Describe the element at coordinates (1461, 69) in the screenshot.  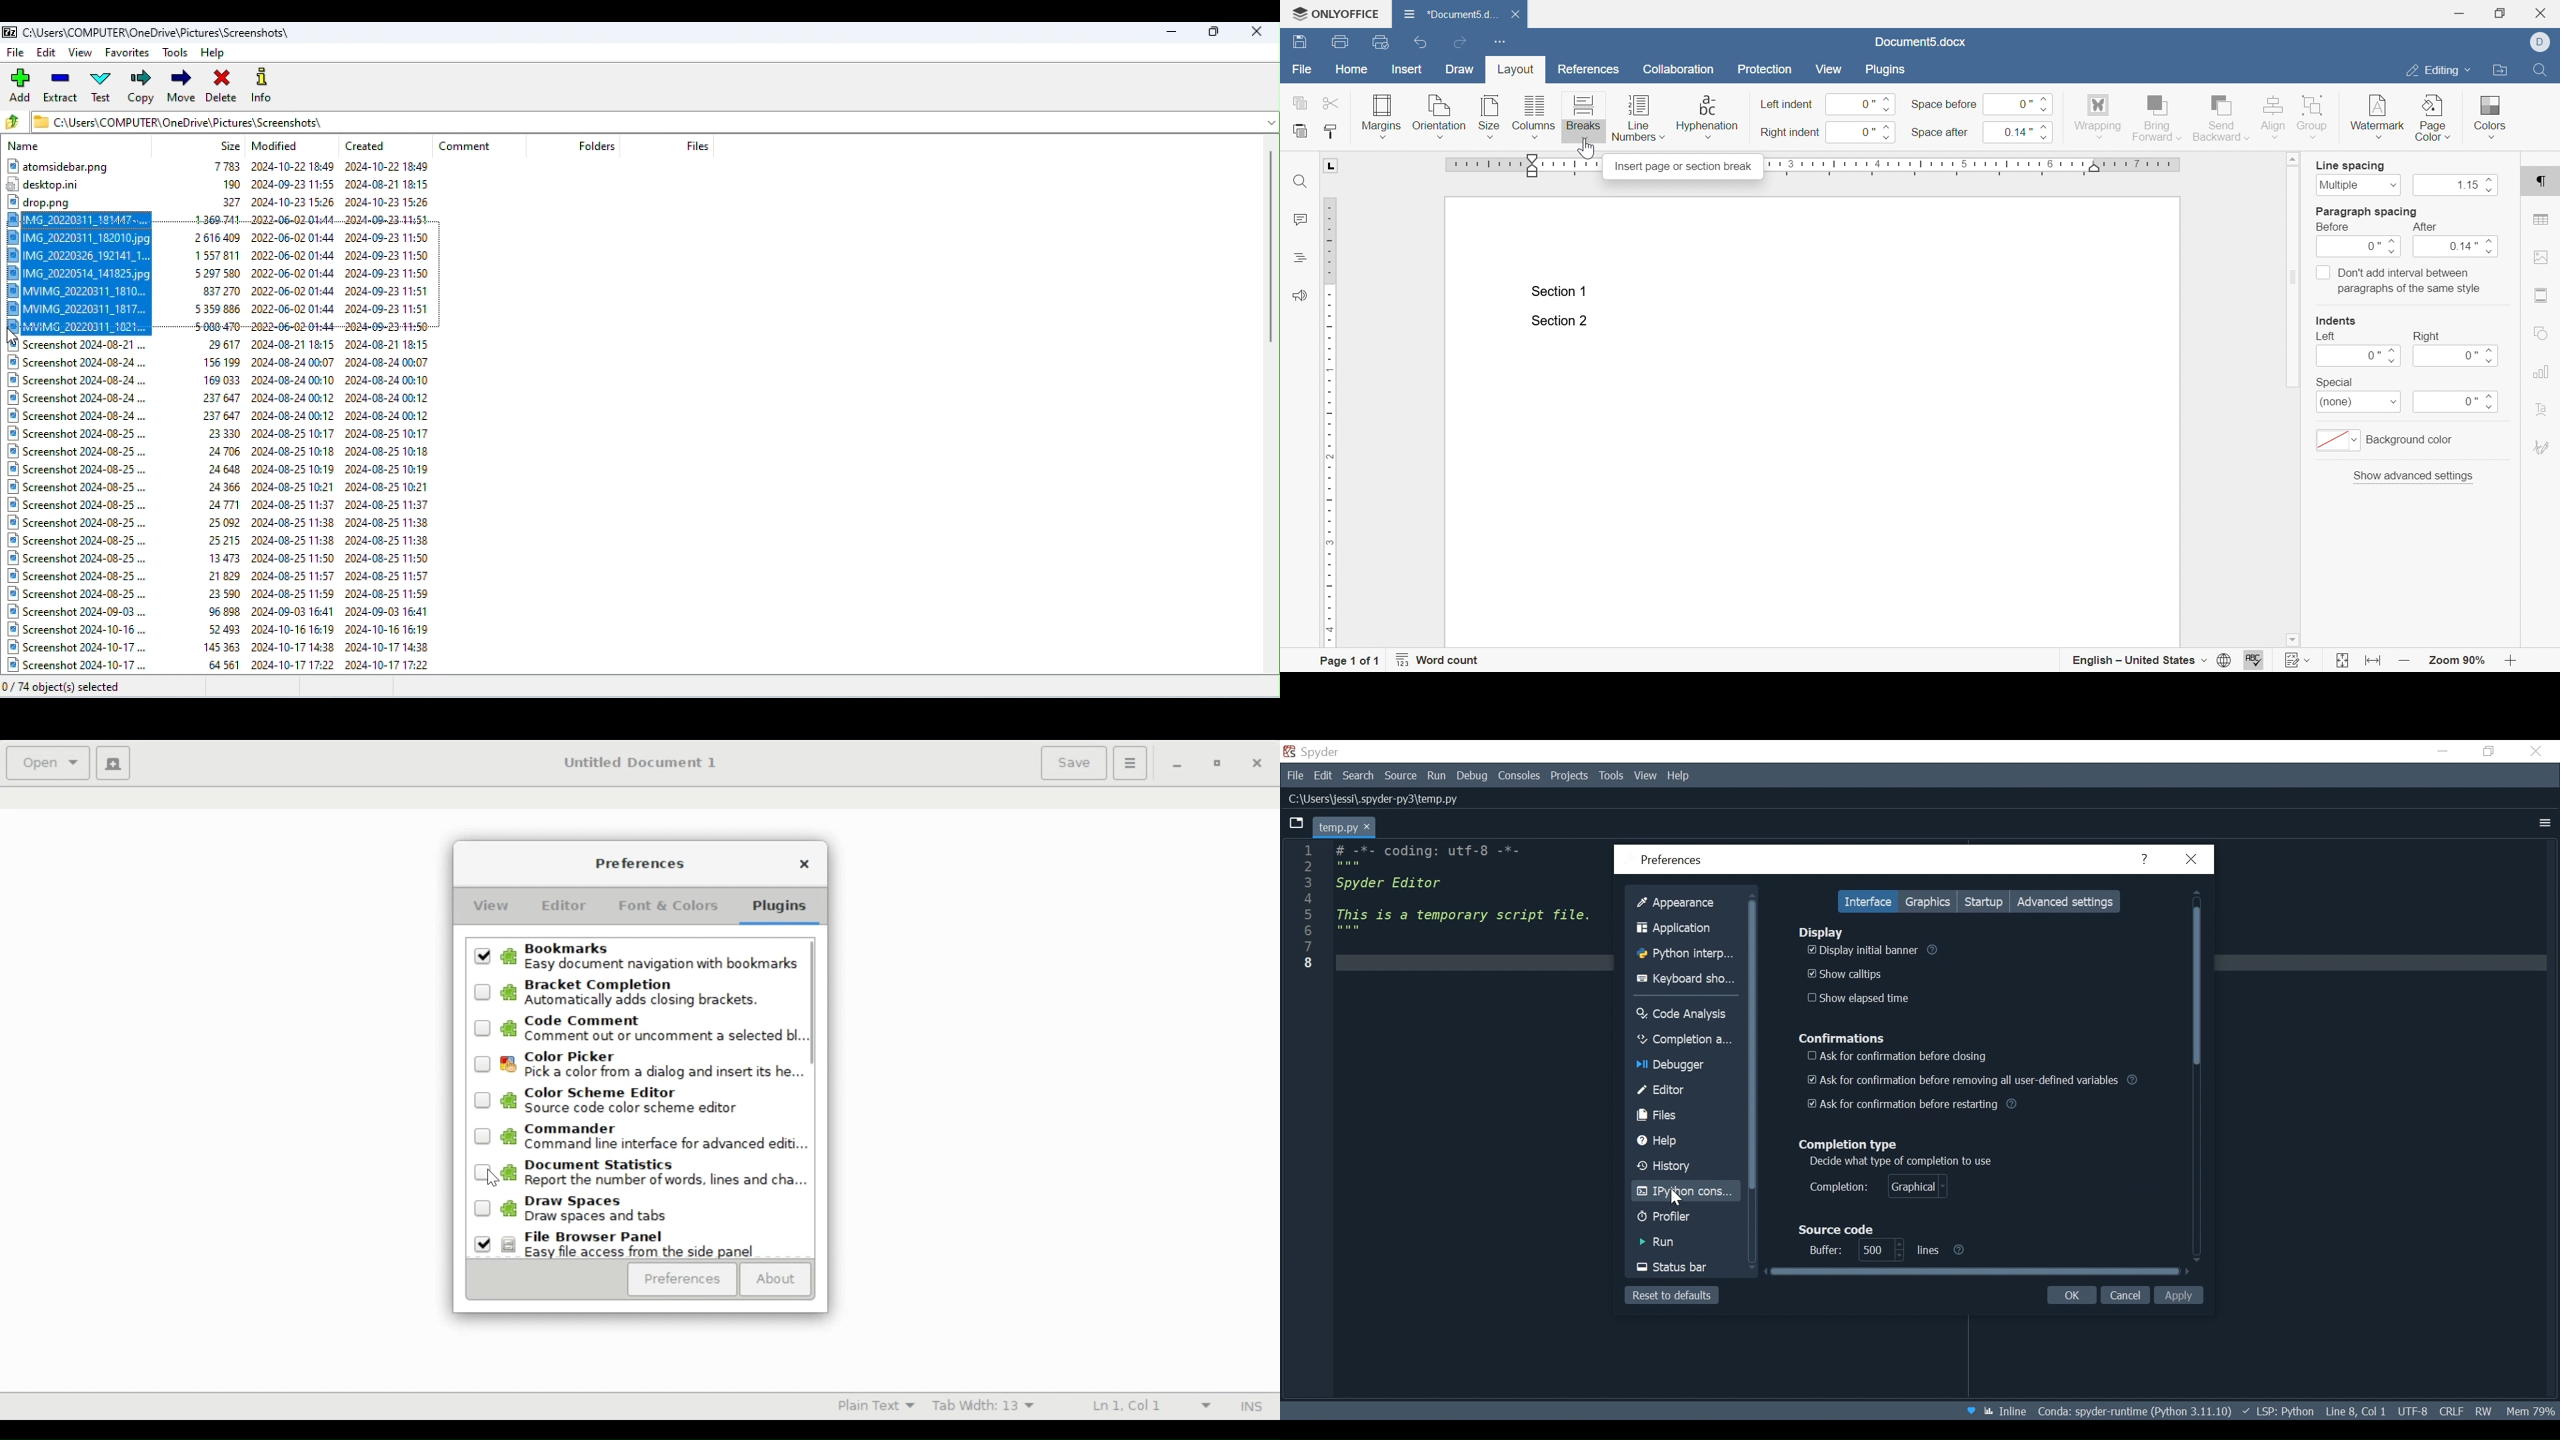
I see `draw` at that location.